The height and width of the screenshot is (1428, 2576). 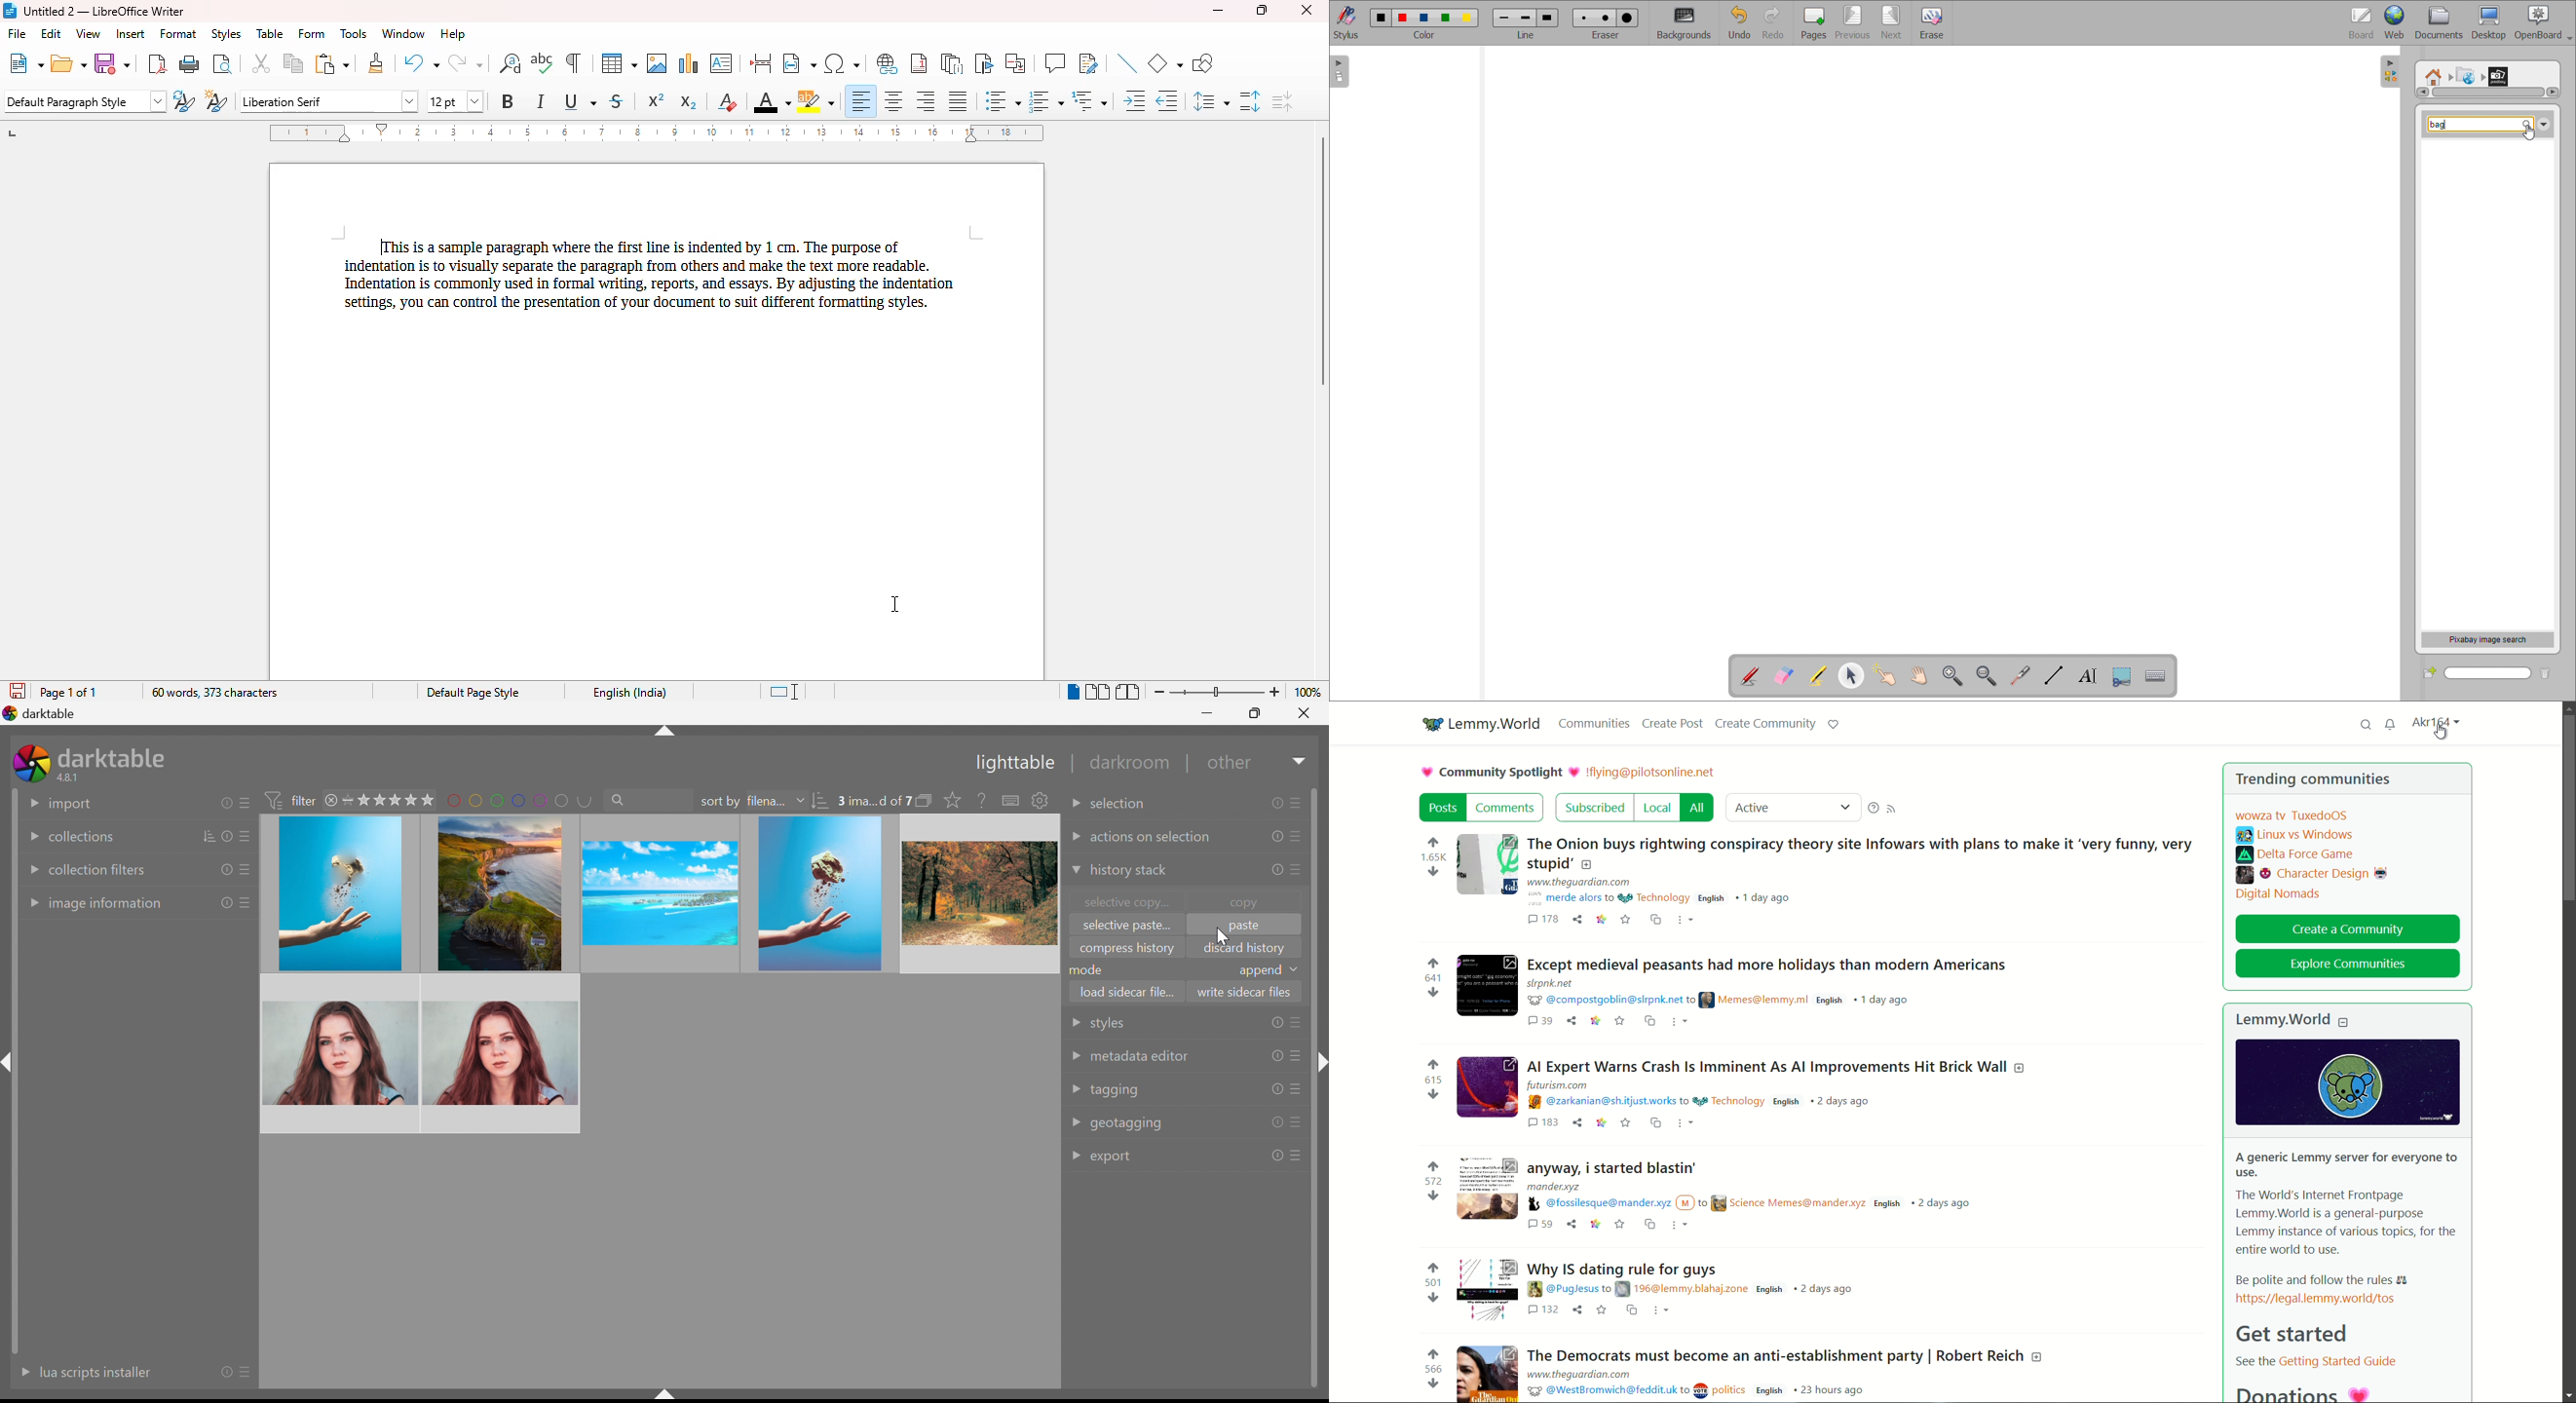 What do you see at coordinates (1433, 725) in the screenshot?
I see `community icon` at bounding box center [1433, 725].